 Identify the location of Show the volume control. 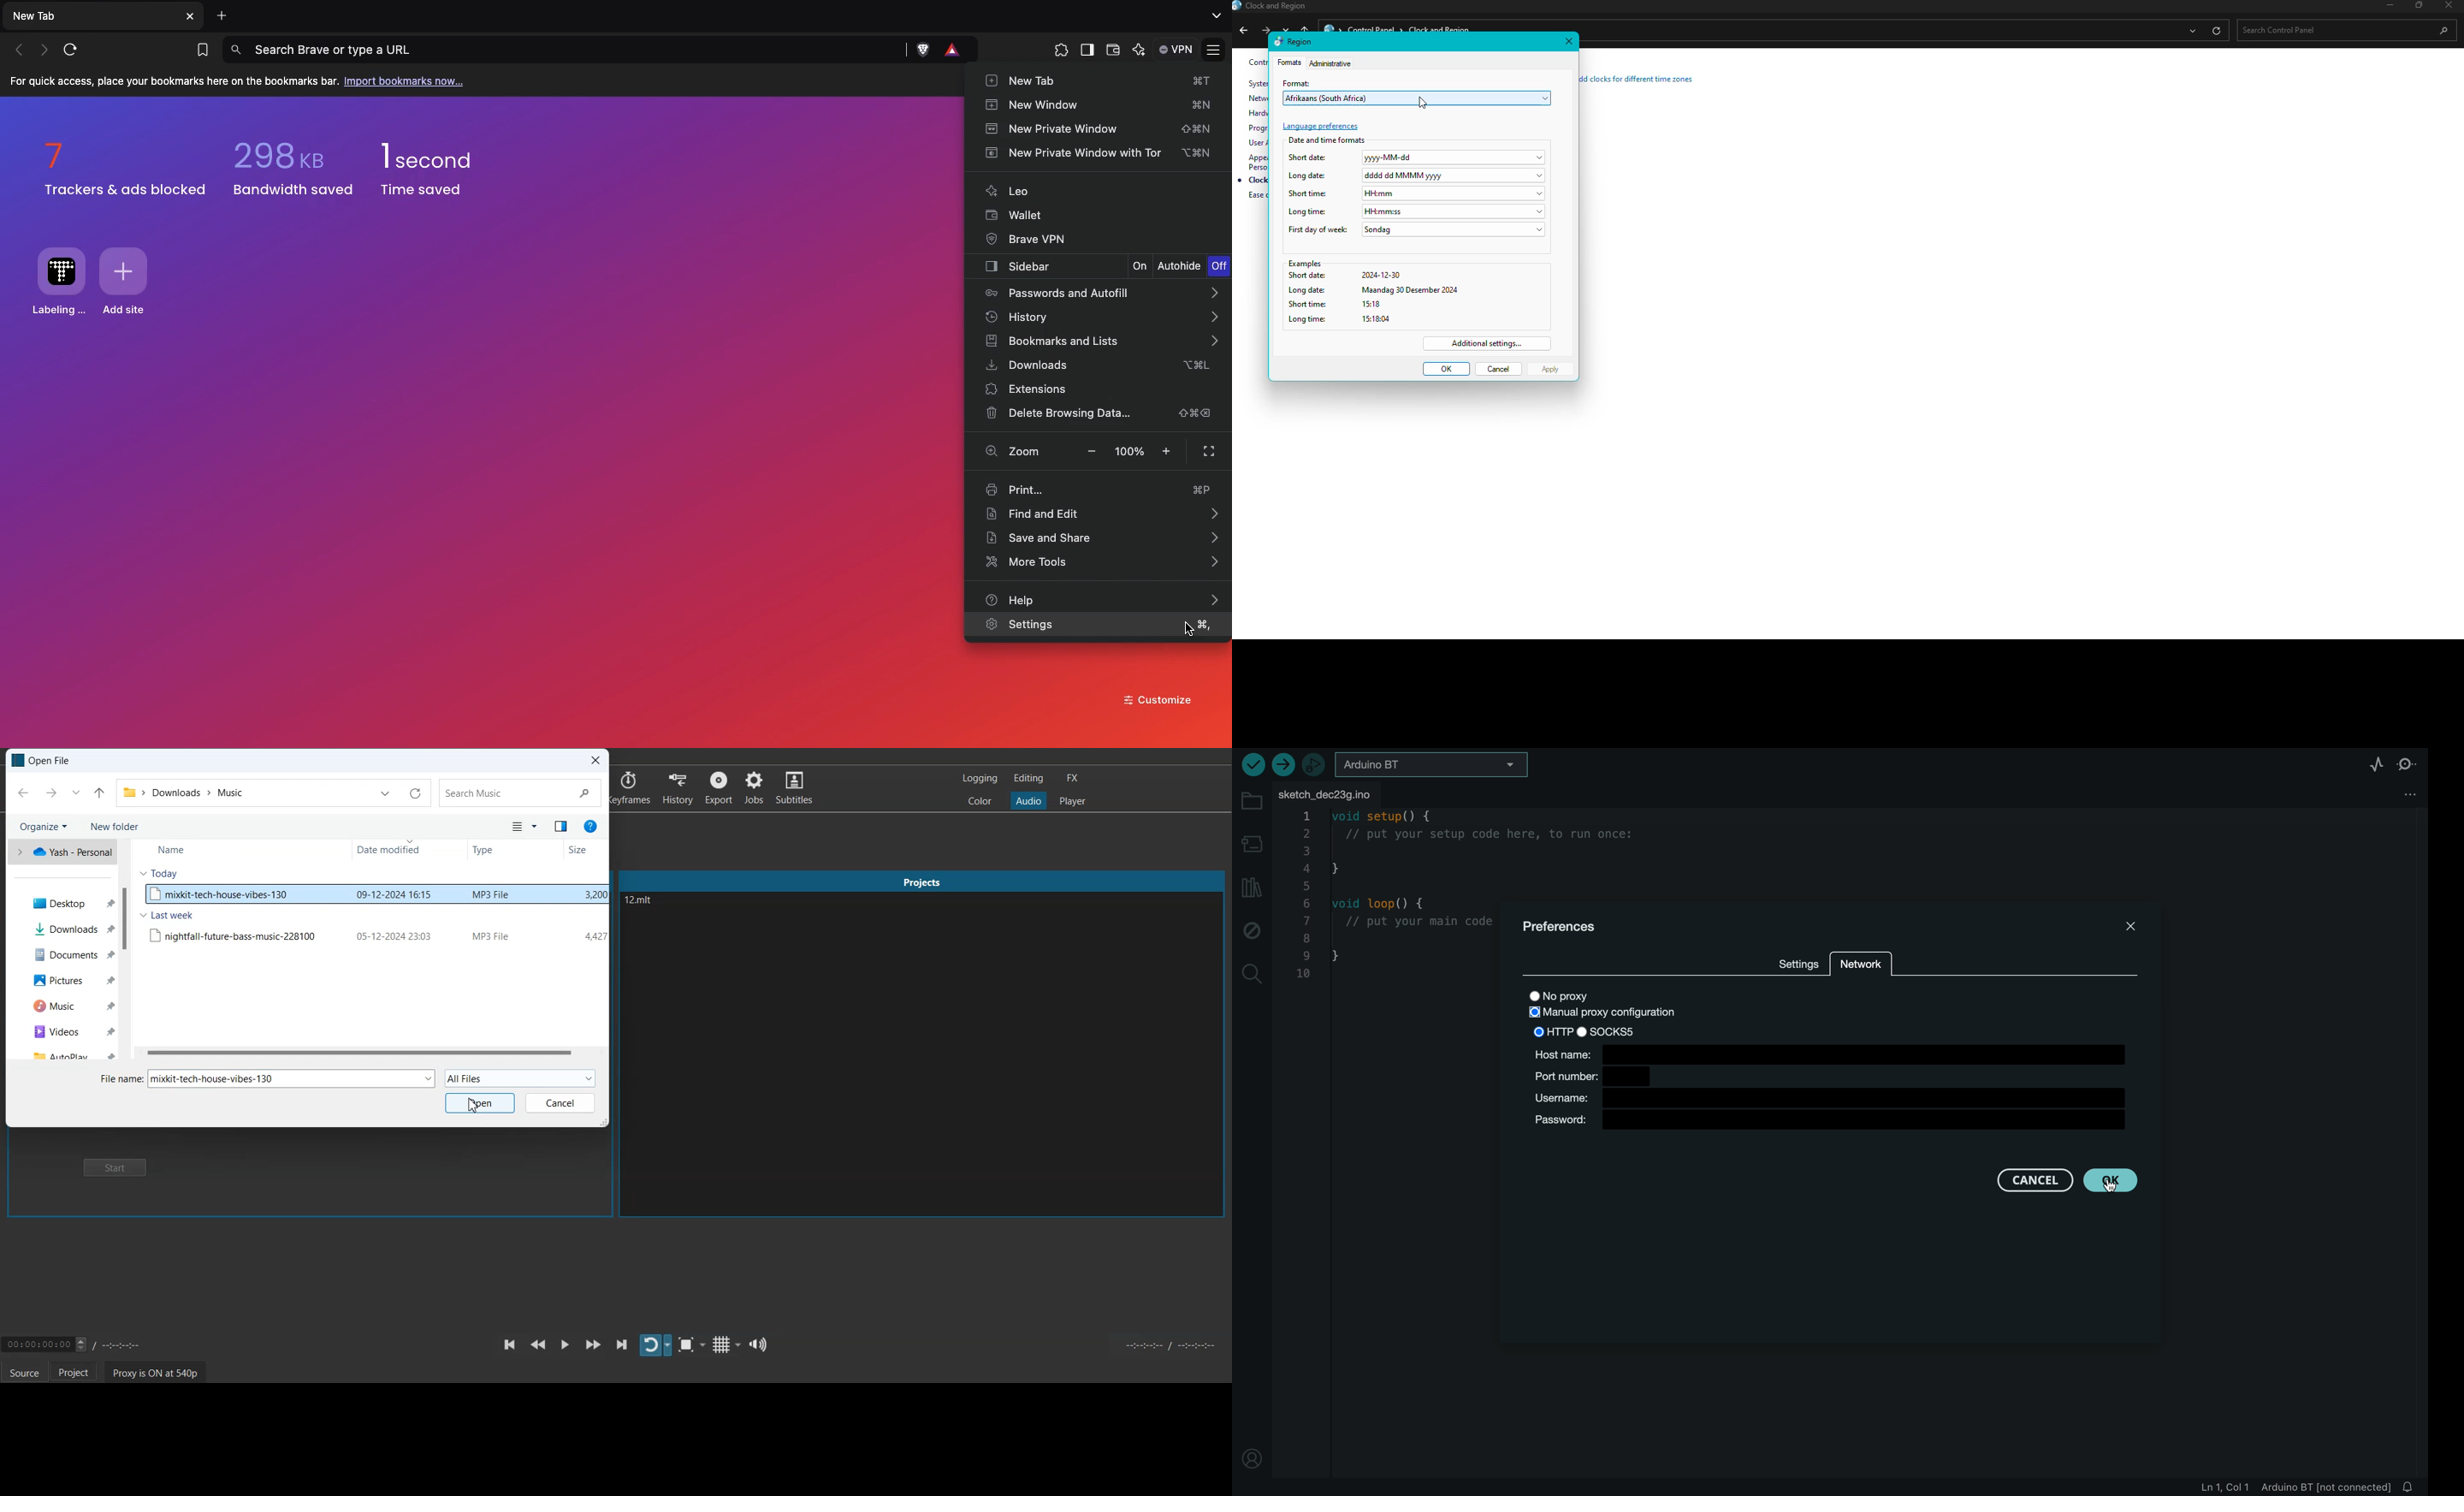
(759, 1344).